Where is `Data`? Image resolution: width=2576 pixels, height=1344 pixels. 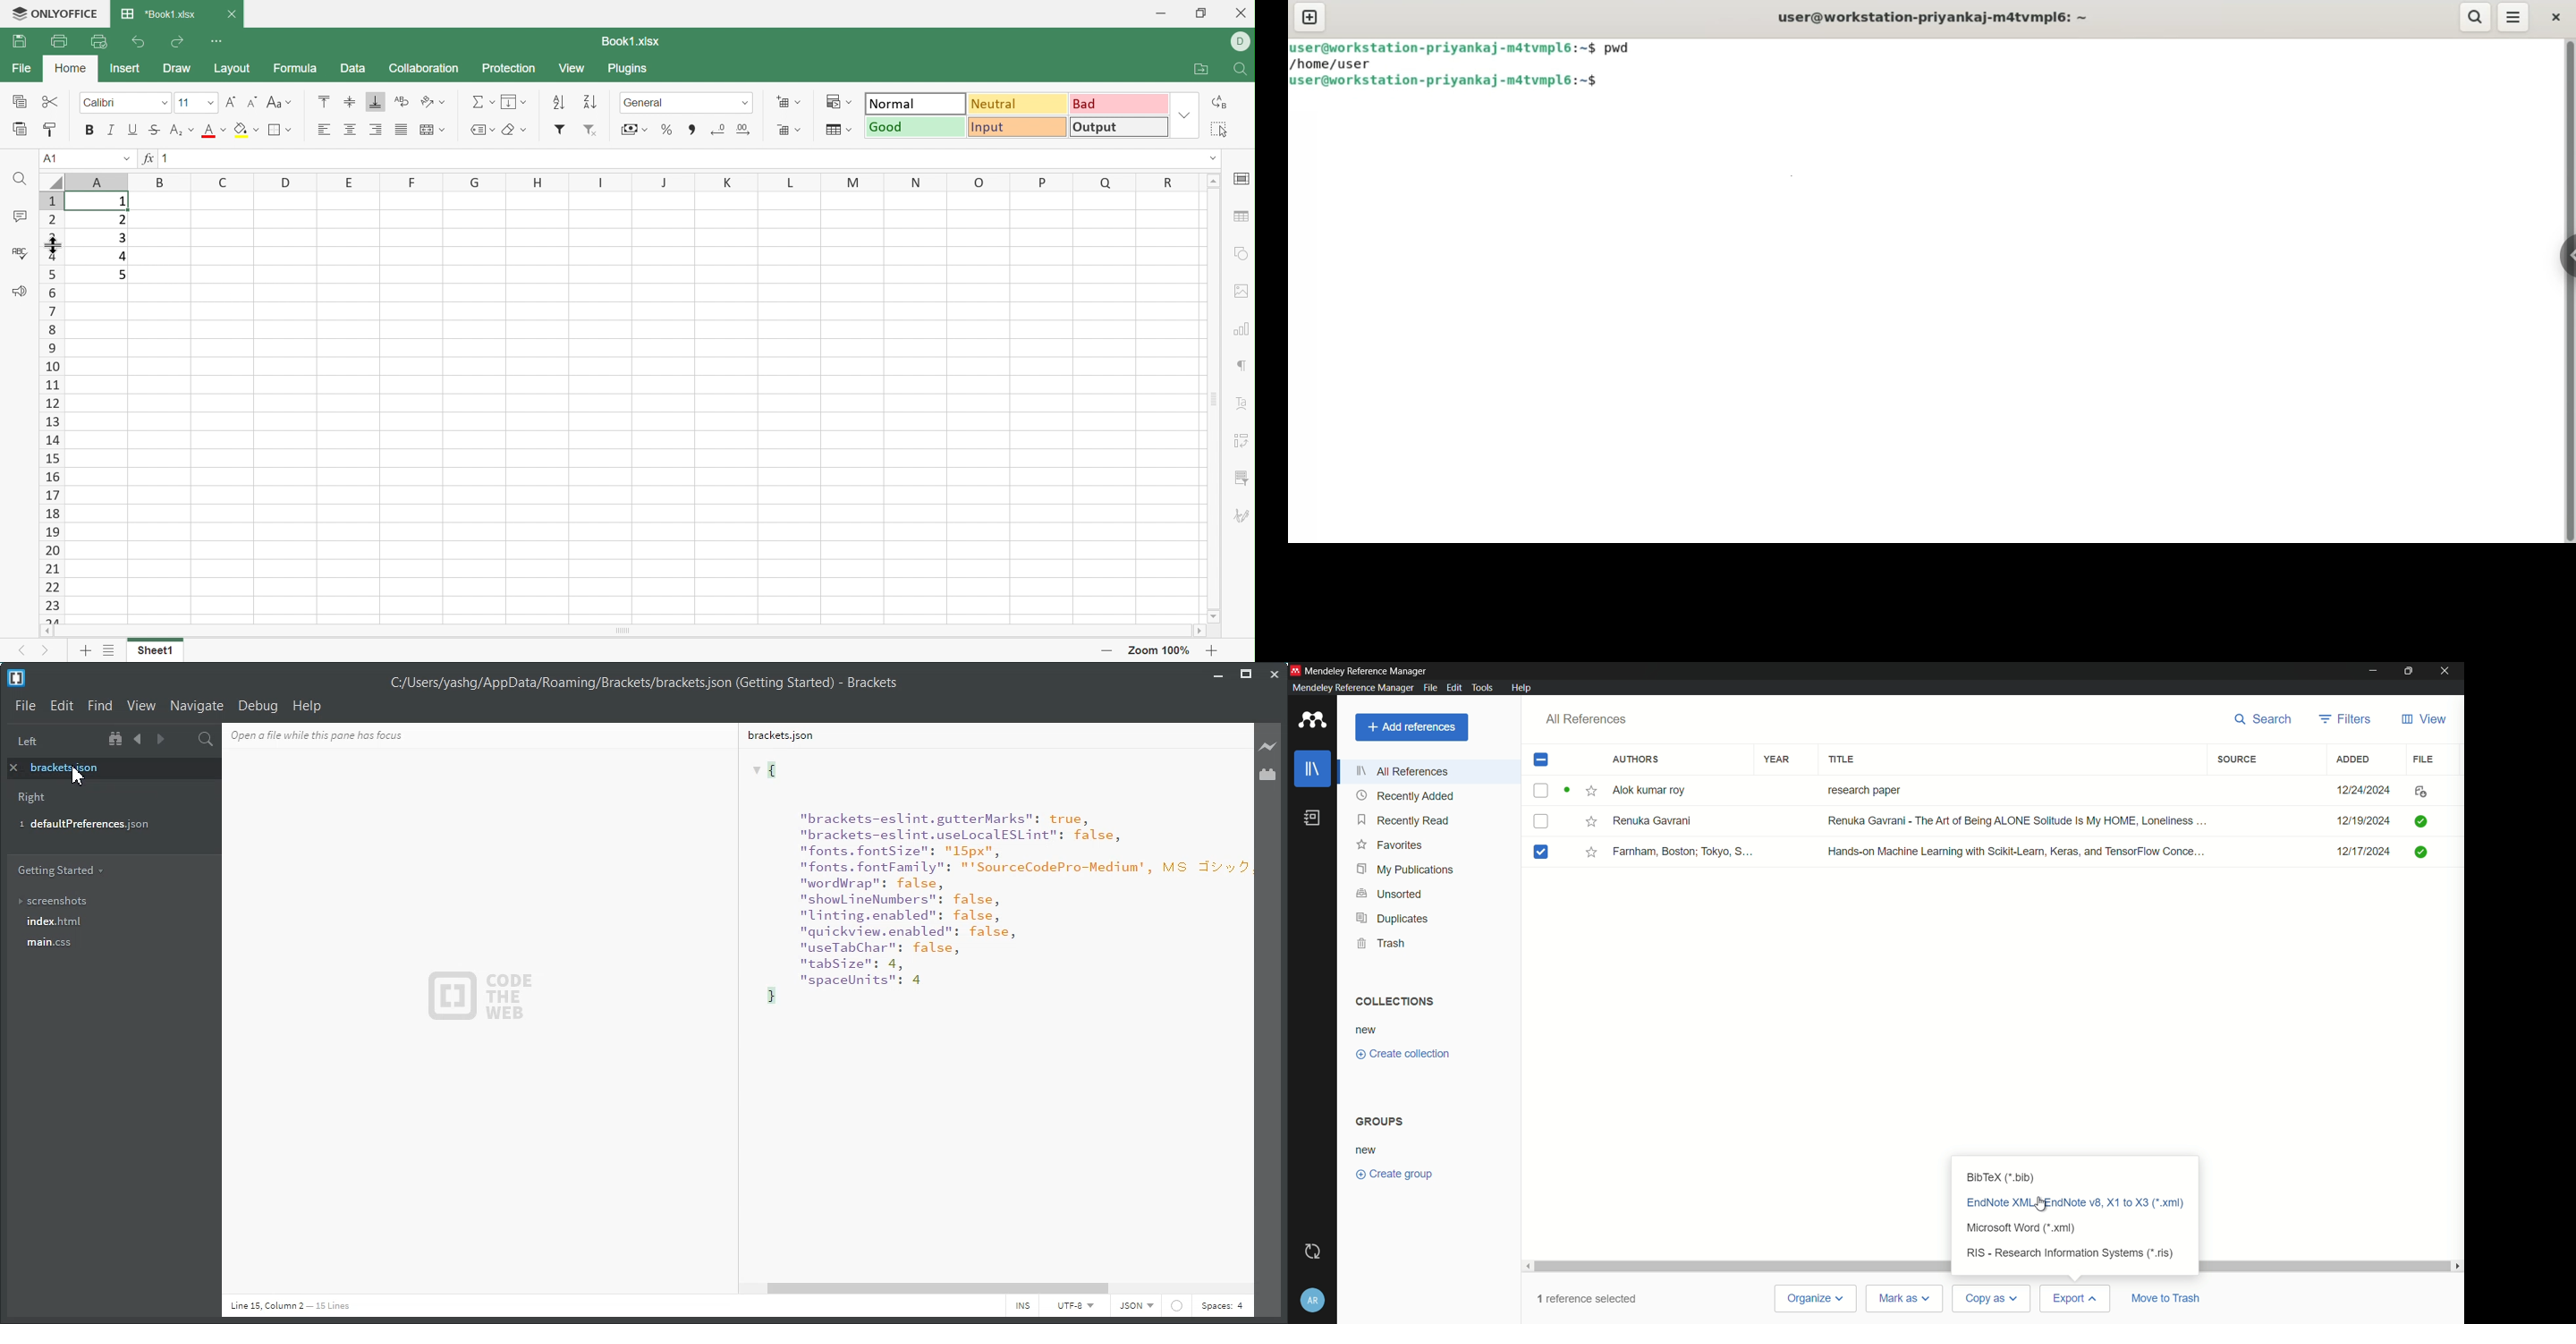
Data is located at coordinates (352, 69).